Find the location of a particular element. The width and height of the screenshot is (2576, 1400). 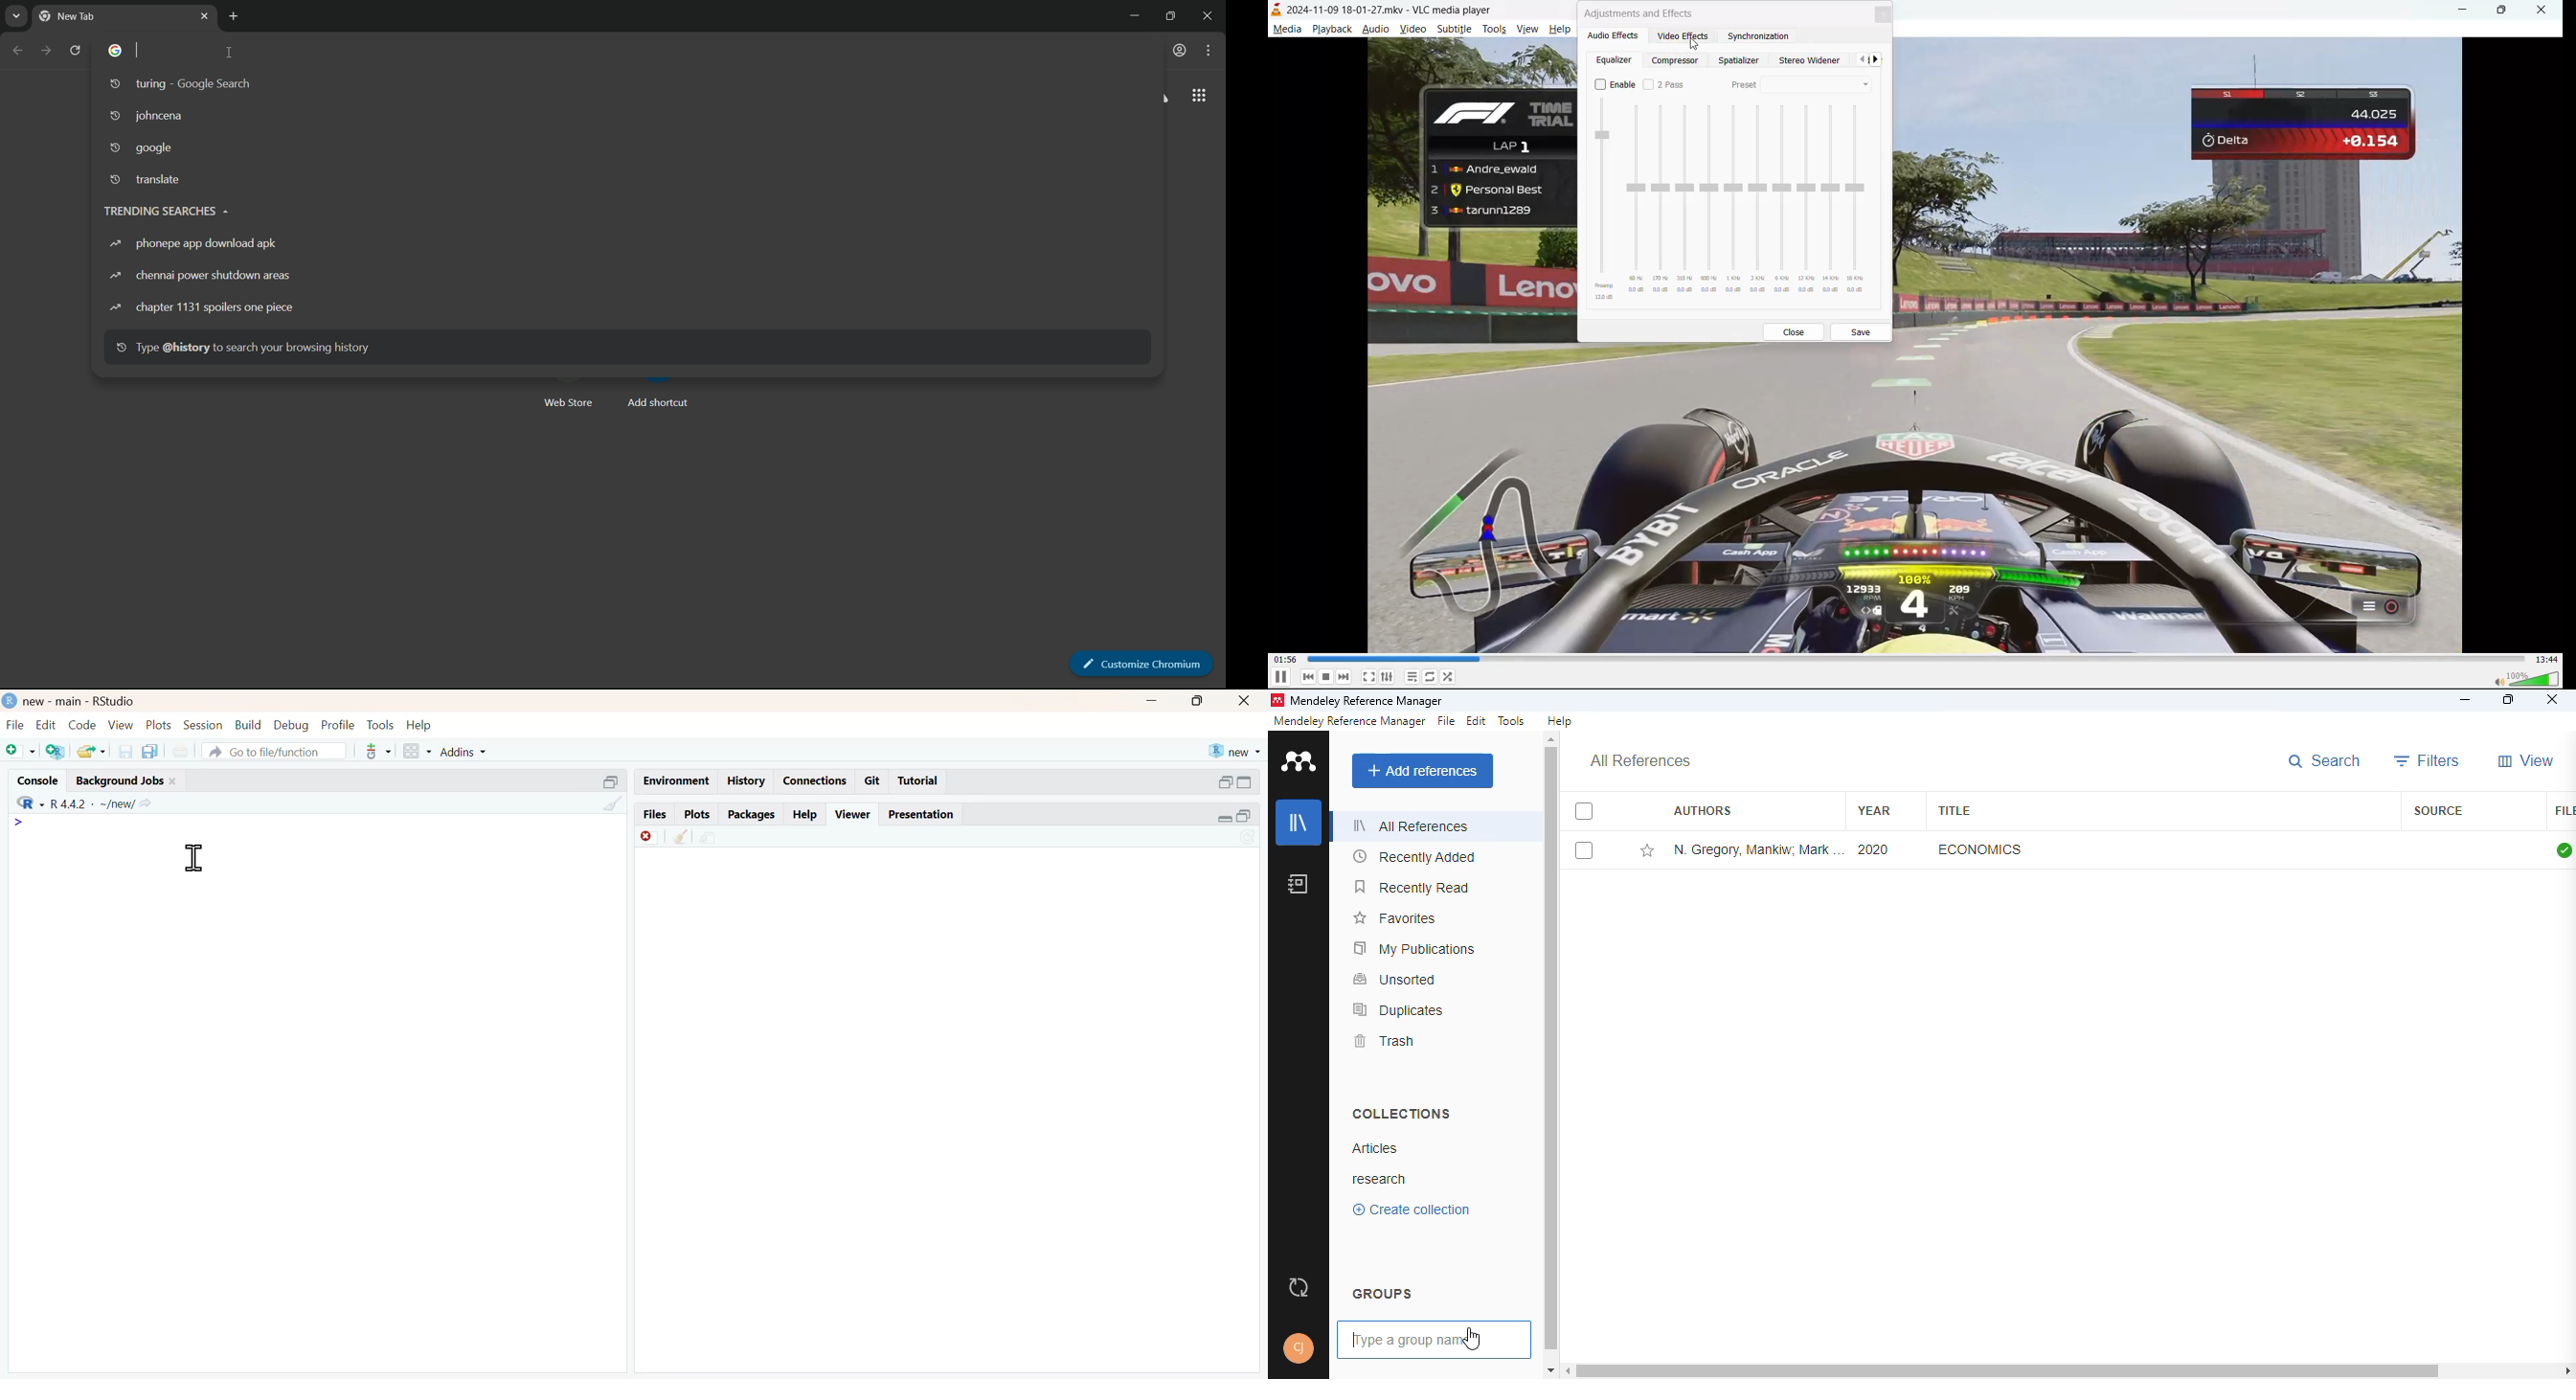

equalizer is located at coordinates (1615, 63).